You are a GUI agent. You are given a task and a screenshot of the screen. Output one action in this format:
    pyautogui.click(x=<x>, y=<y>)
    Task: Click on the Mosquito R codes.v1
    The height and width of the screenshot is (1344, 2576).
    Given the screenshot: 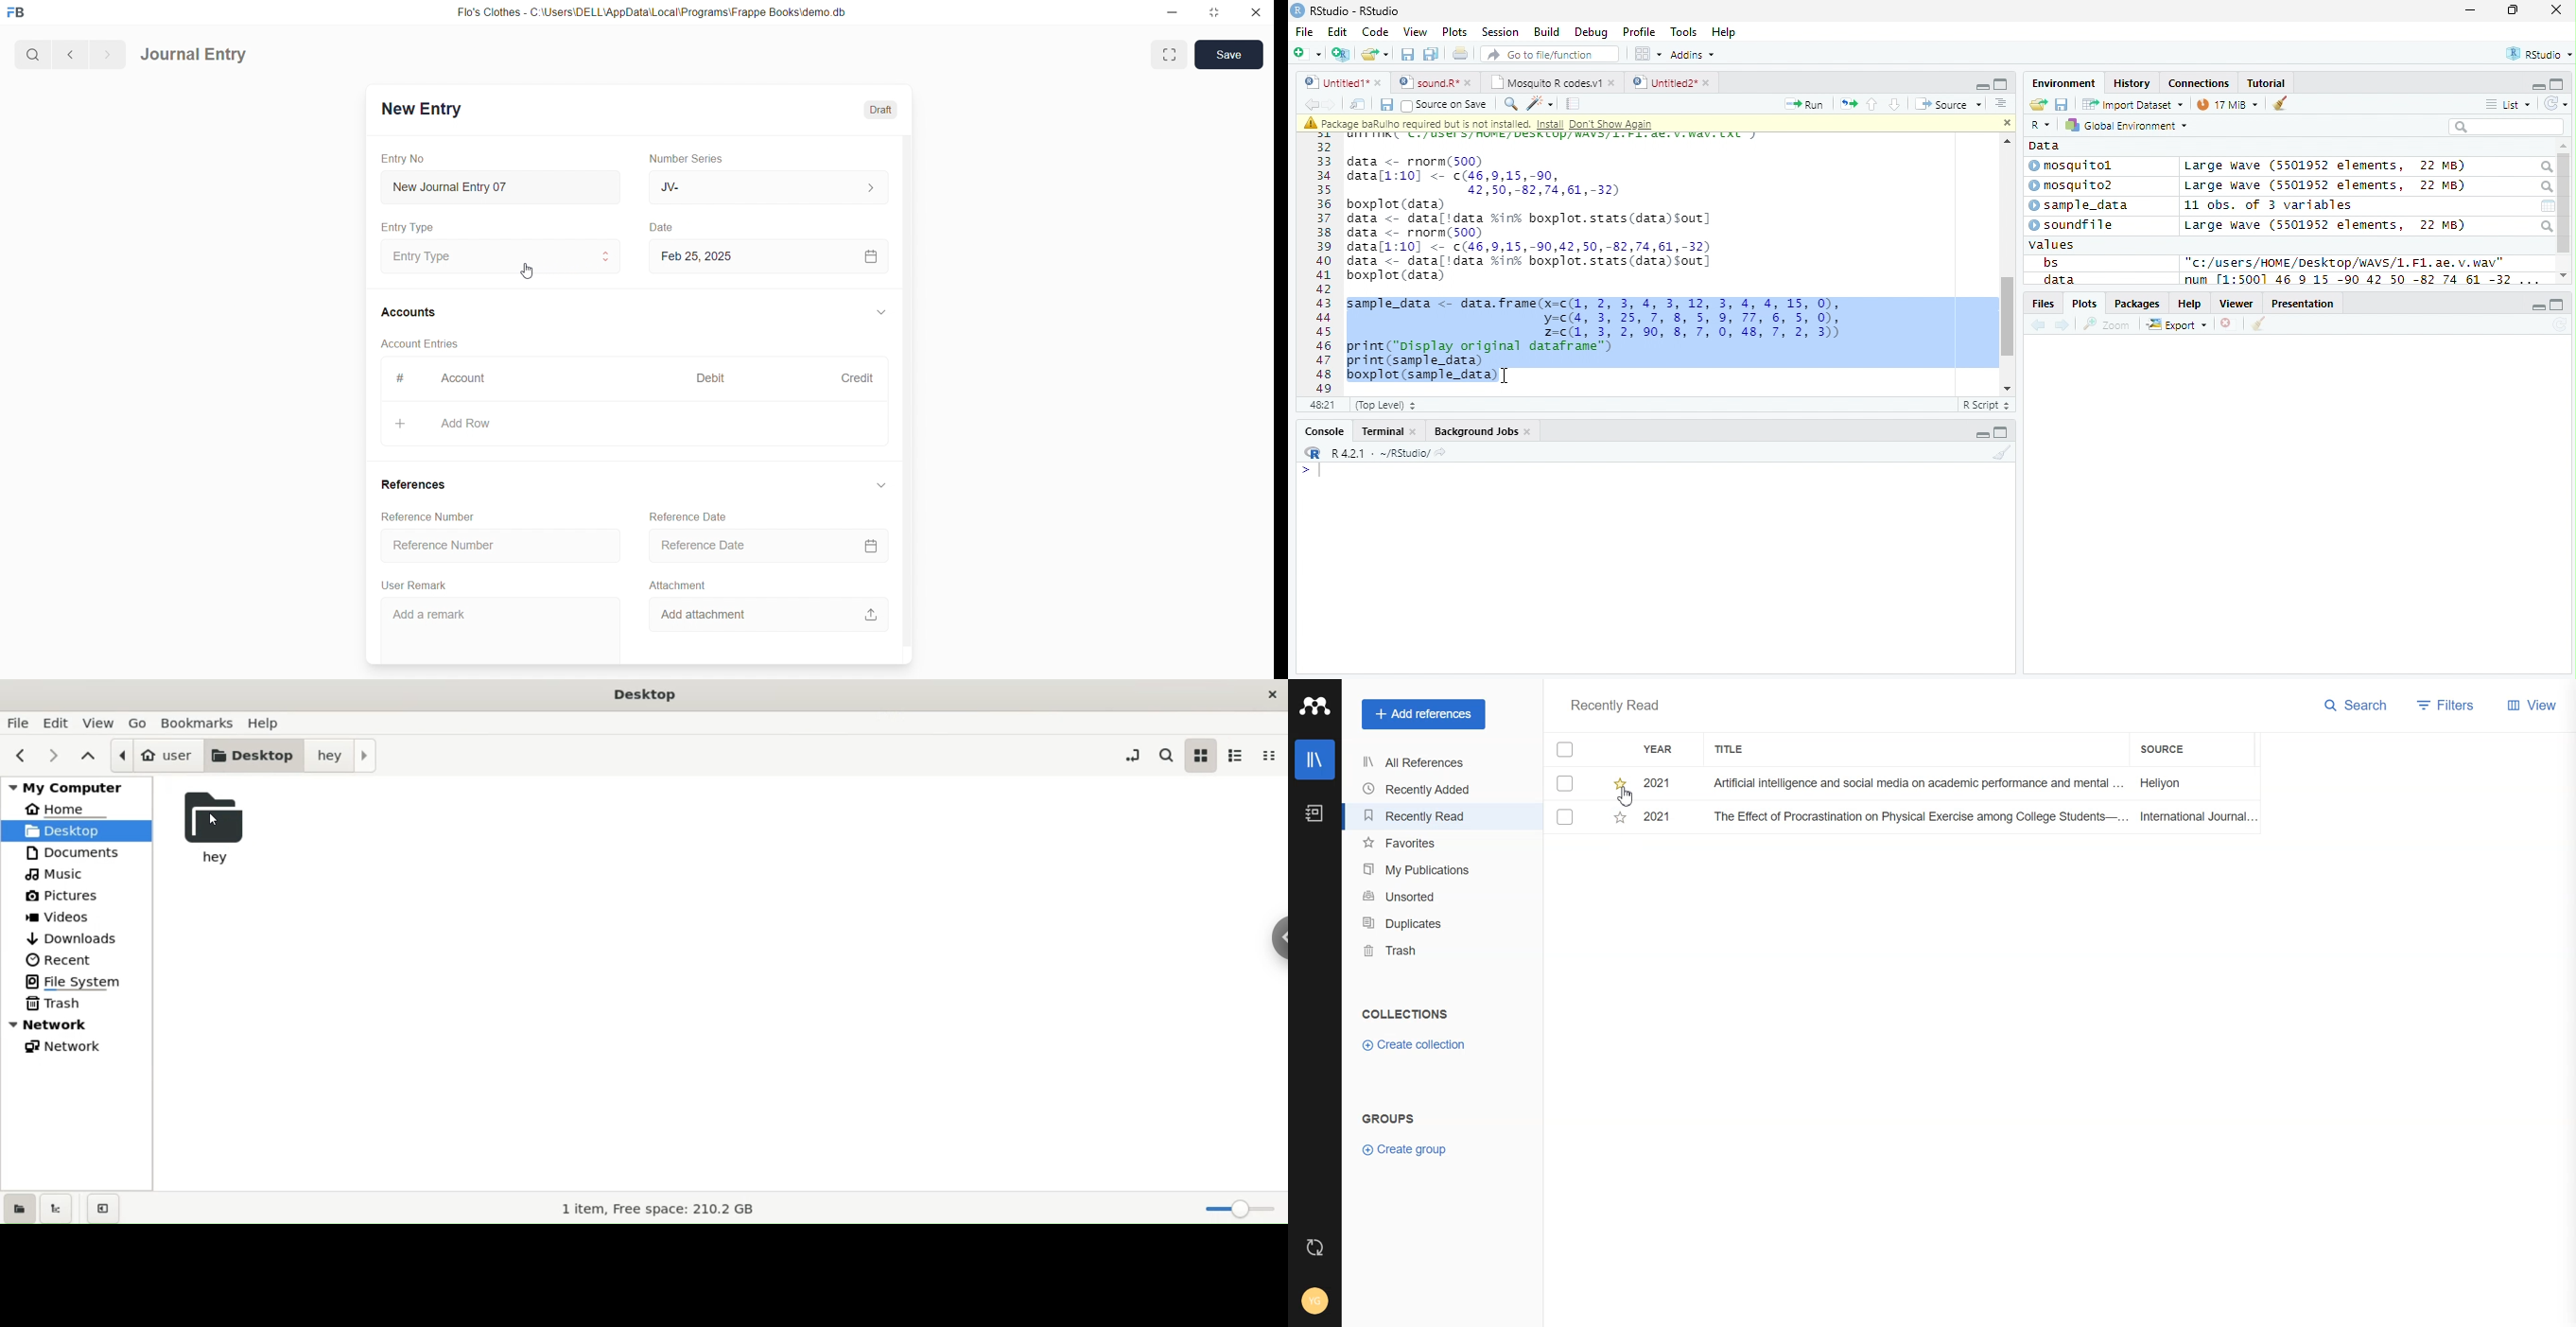 What is the action you would take?
    pyautogui.click(x=1550, y=81)
    